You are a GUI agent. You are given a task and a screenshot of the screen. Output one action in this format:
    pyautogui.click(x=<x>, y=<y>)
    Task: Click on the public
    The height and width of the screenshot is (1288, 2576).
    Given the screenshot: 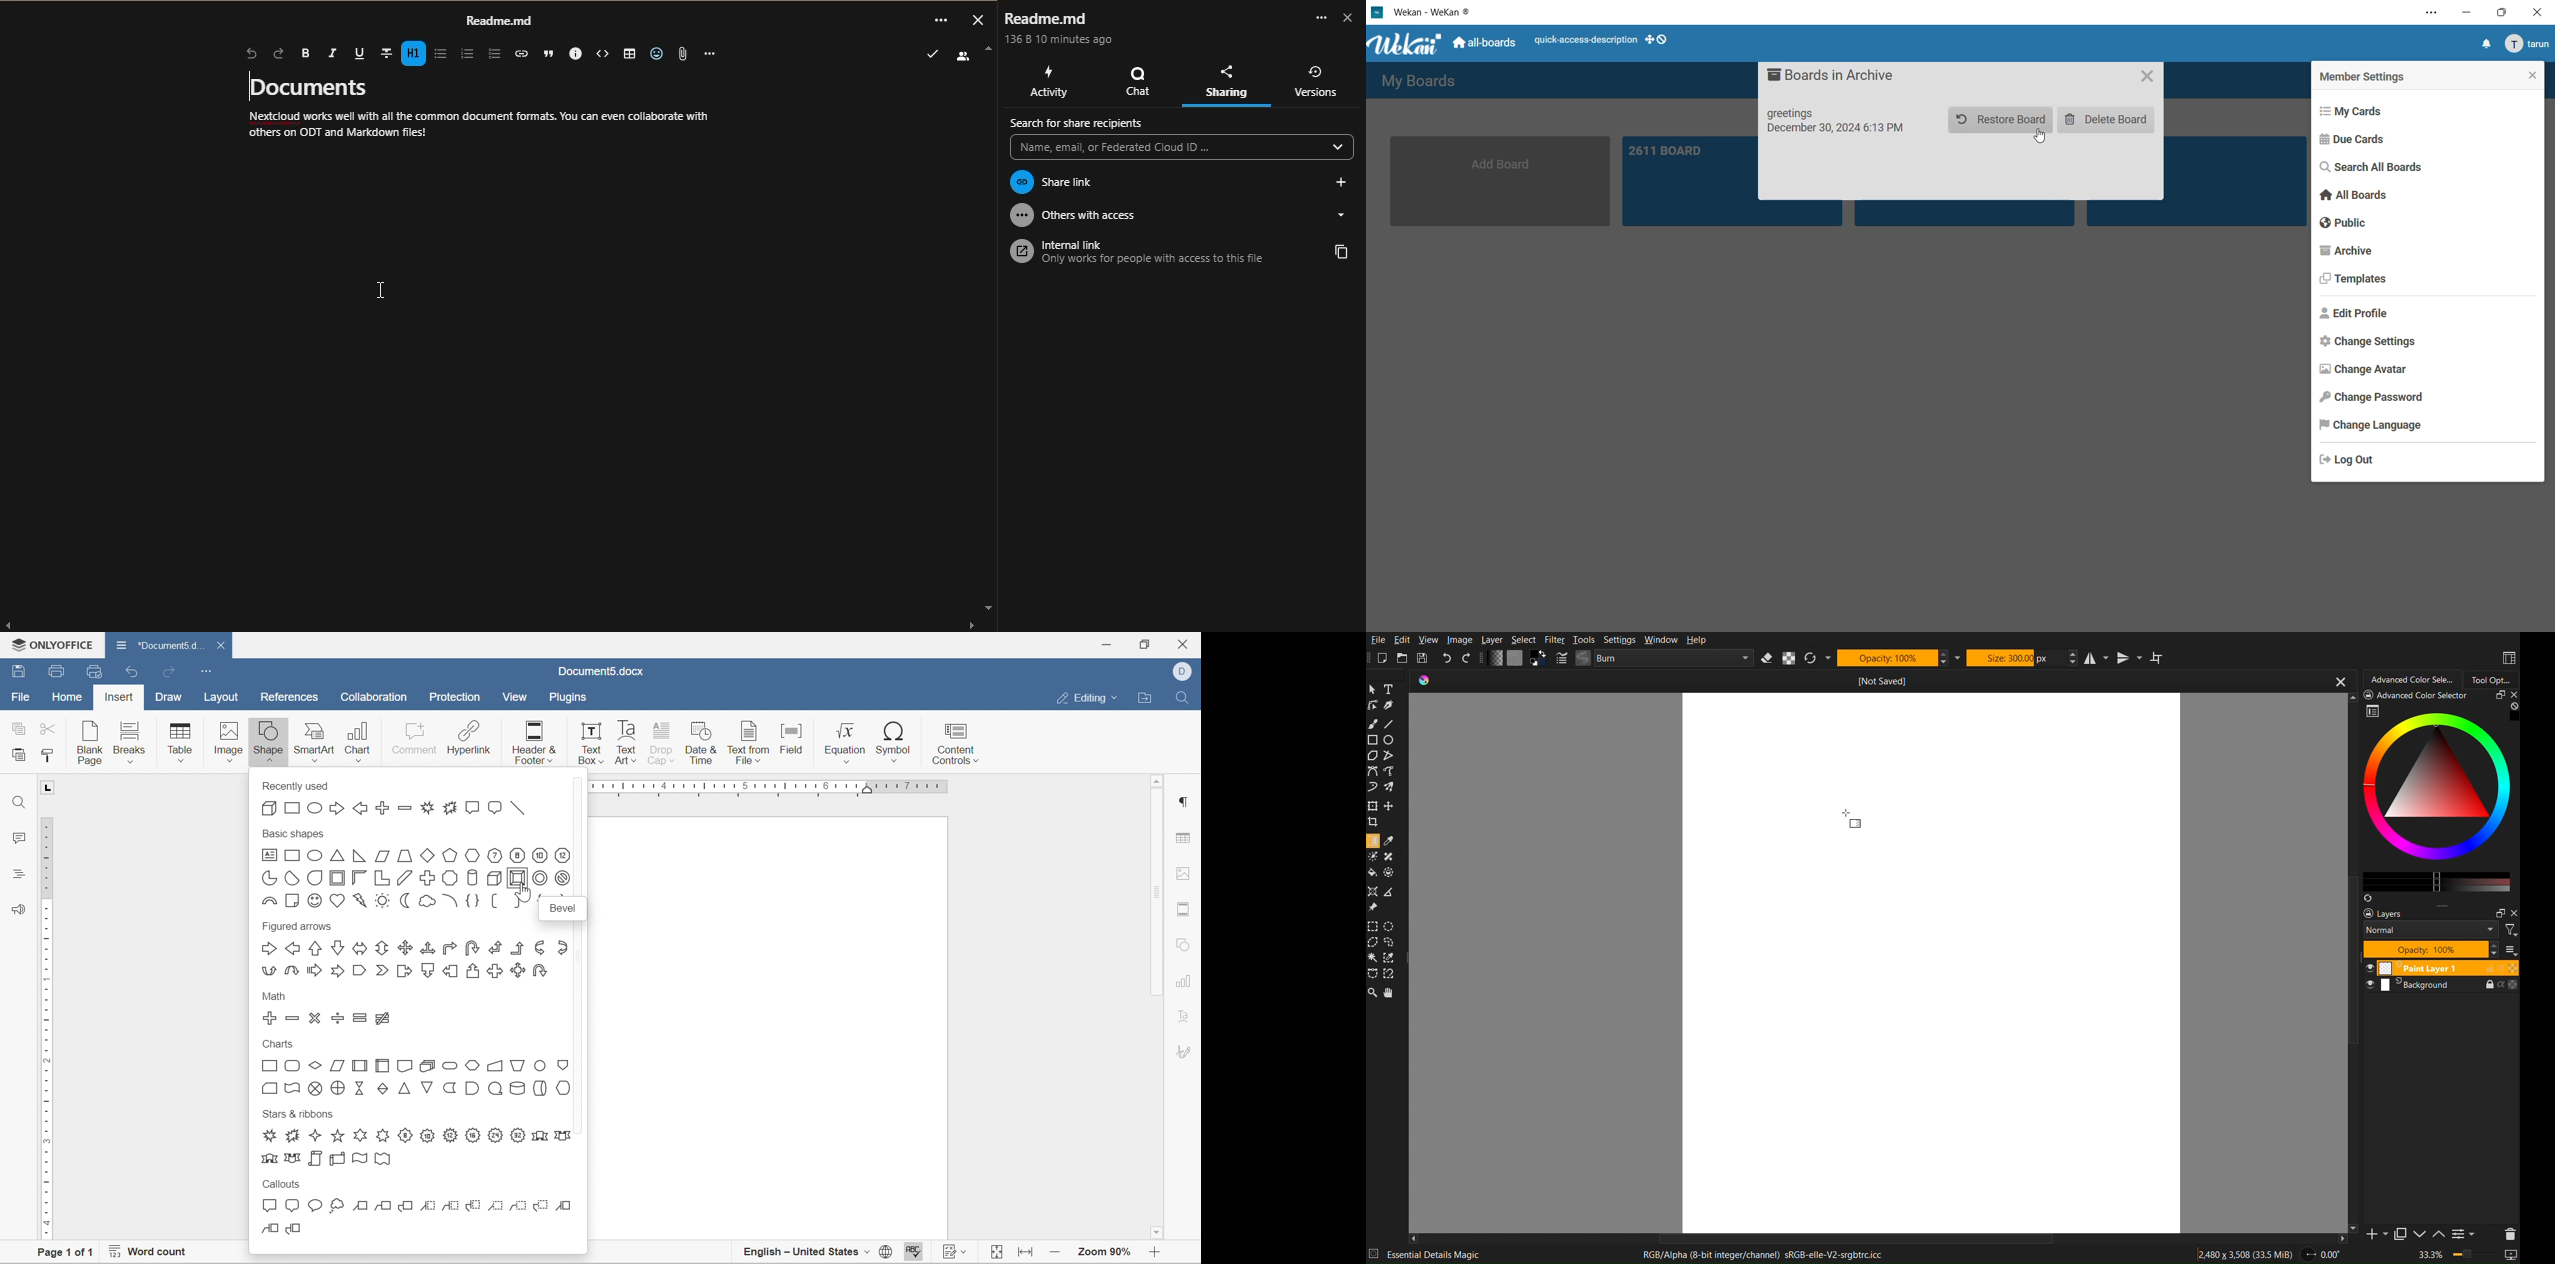 What is the action you would take?
    pyautogui.click(x=2344, y=224)
    